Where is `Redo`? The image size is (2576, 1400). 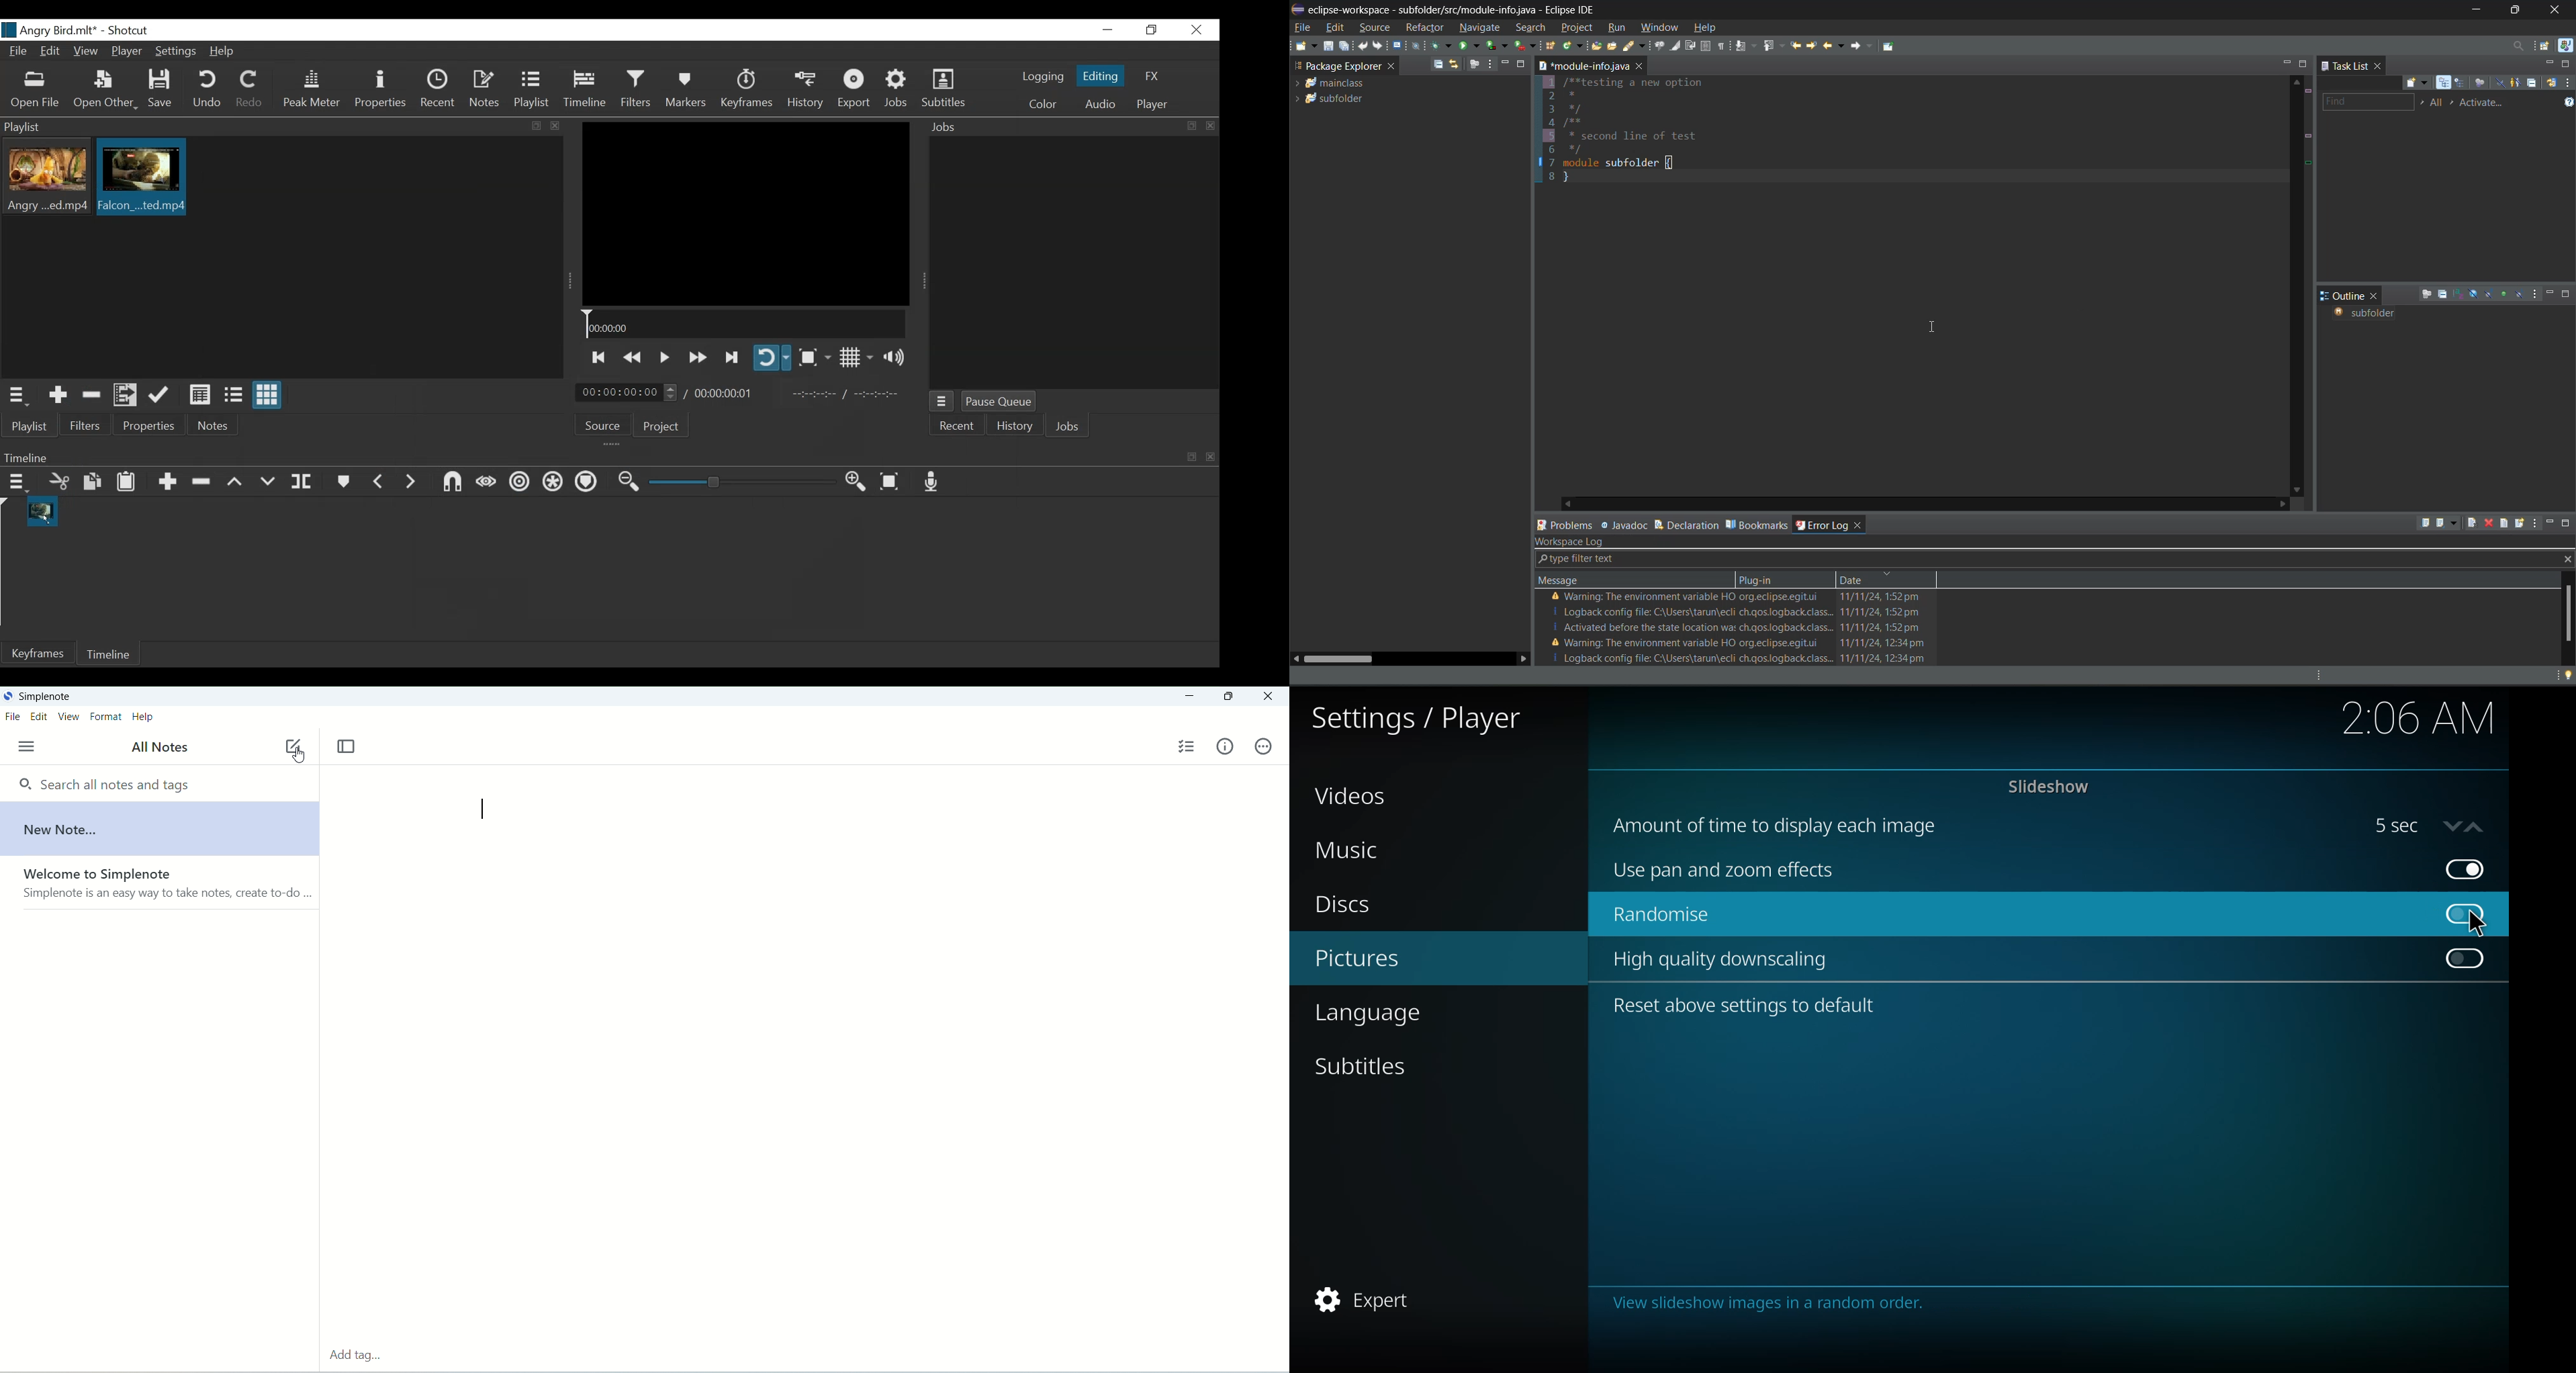 Redo is located at coordinates (250, 89).